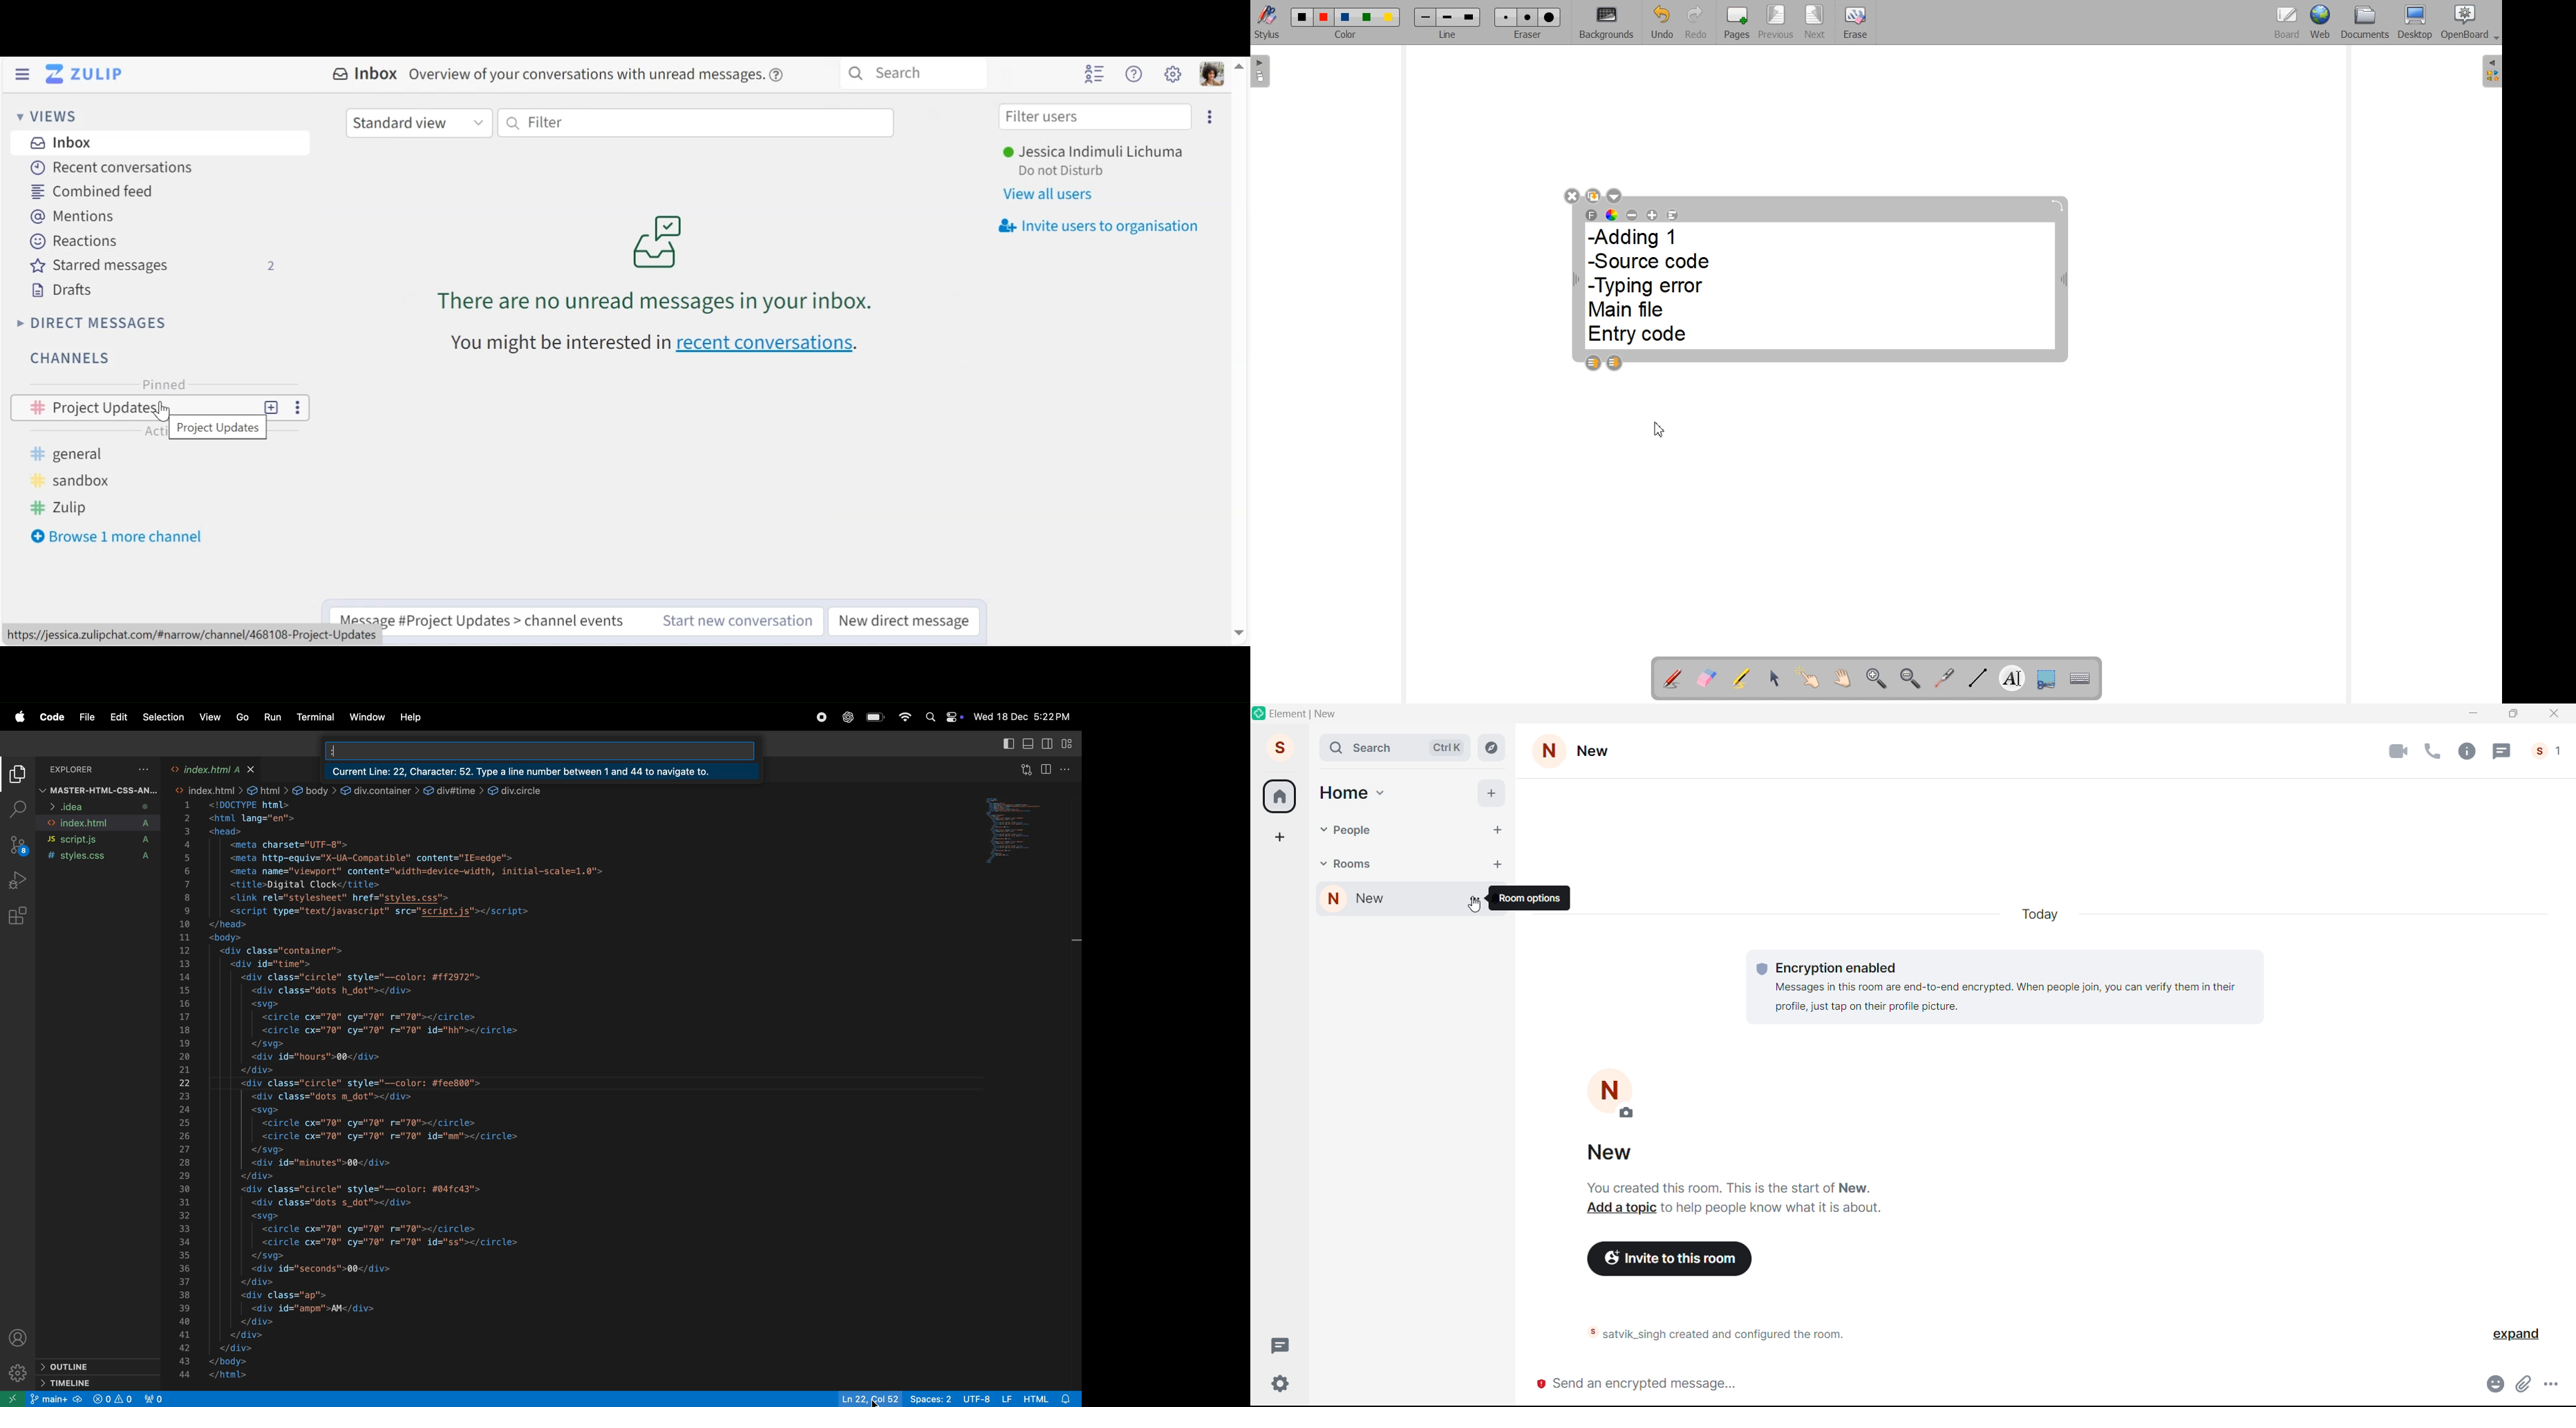  What do you see at coordinates (1533, 898) in the screenshot?
I see `Room Options` at bounding box center [1533, 898].